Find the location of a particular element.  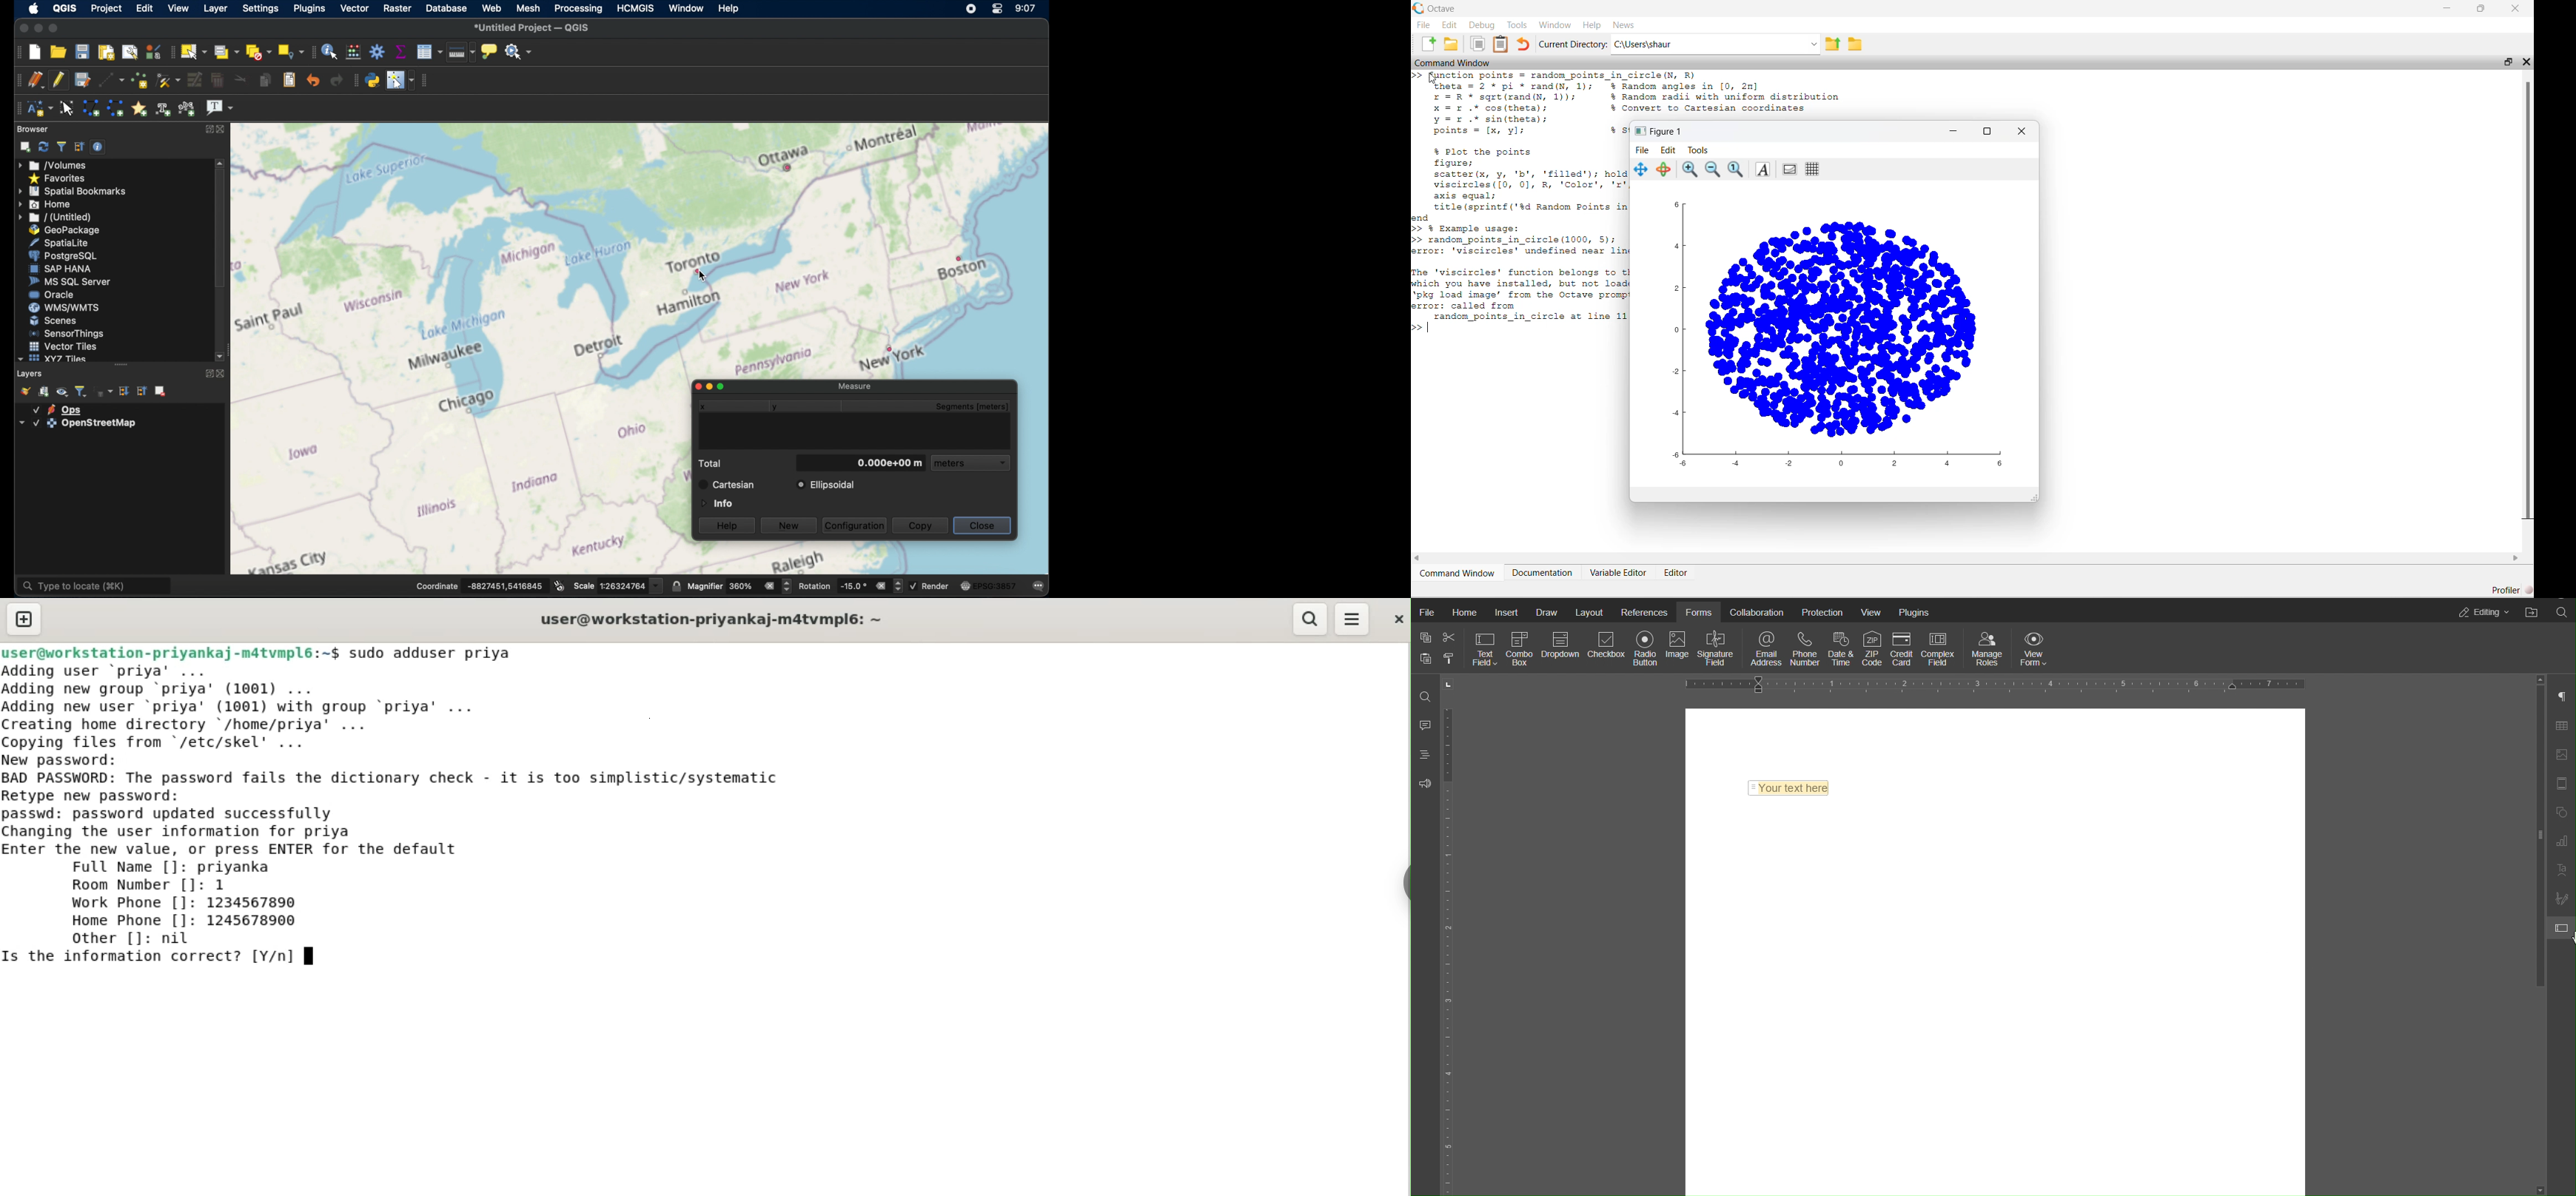

sensorthings is located at coordinates (67, 333).